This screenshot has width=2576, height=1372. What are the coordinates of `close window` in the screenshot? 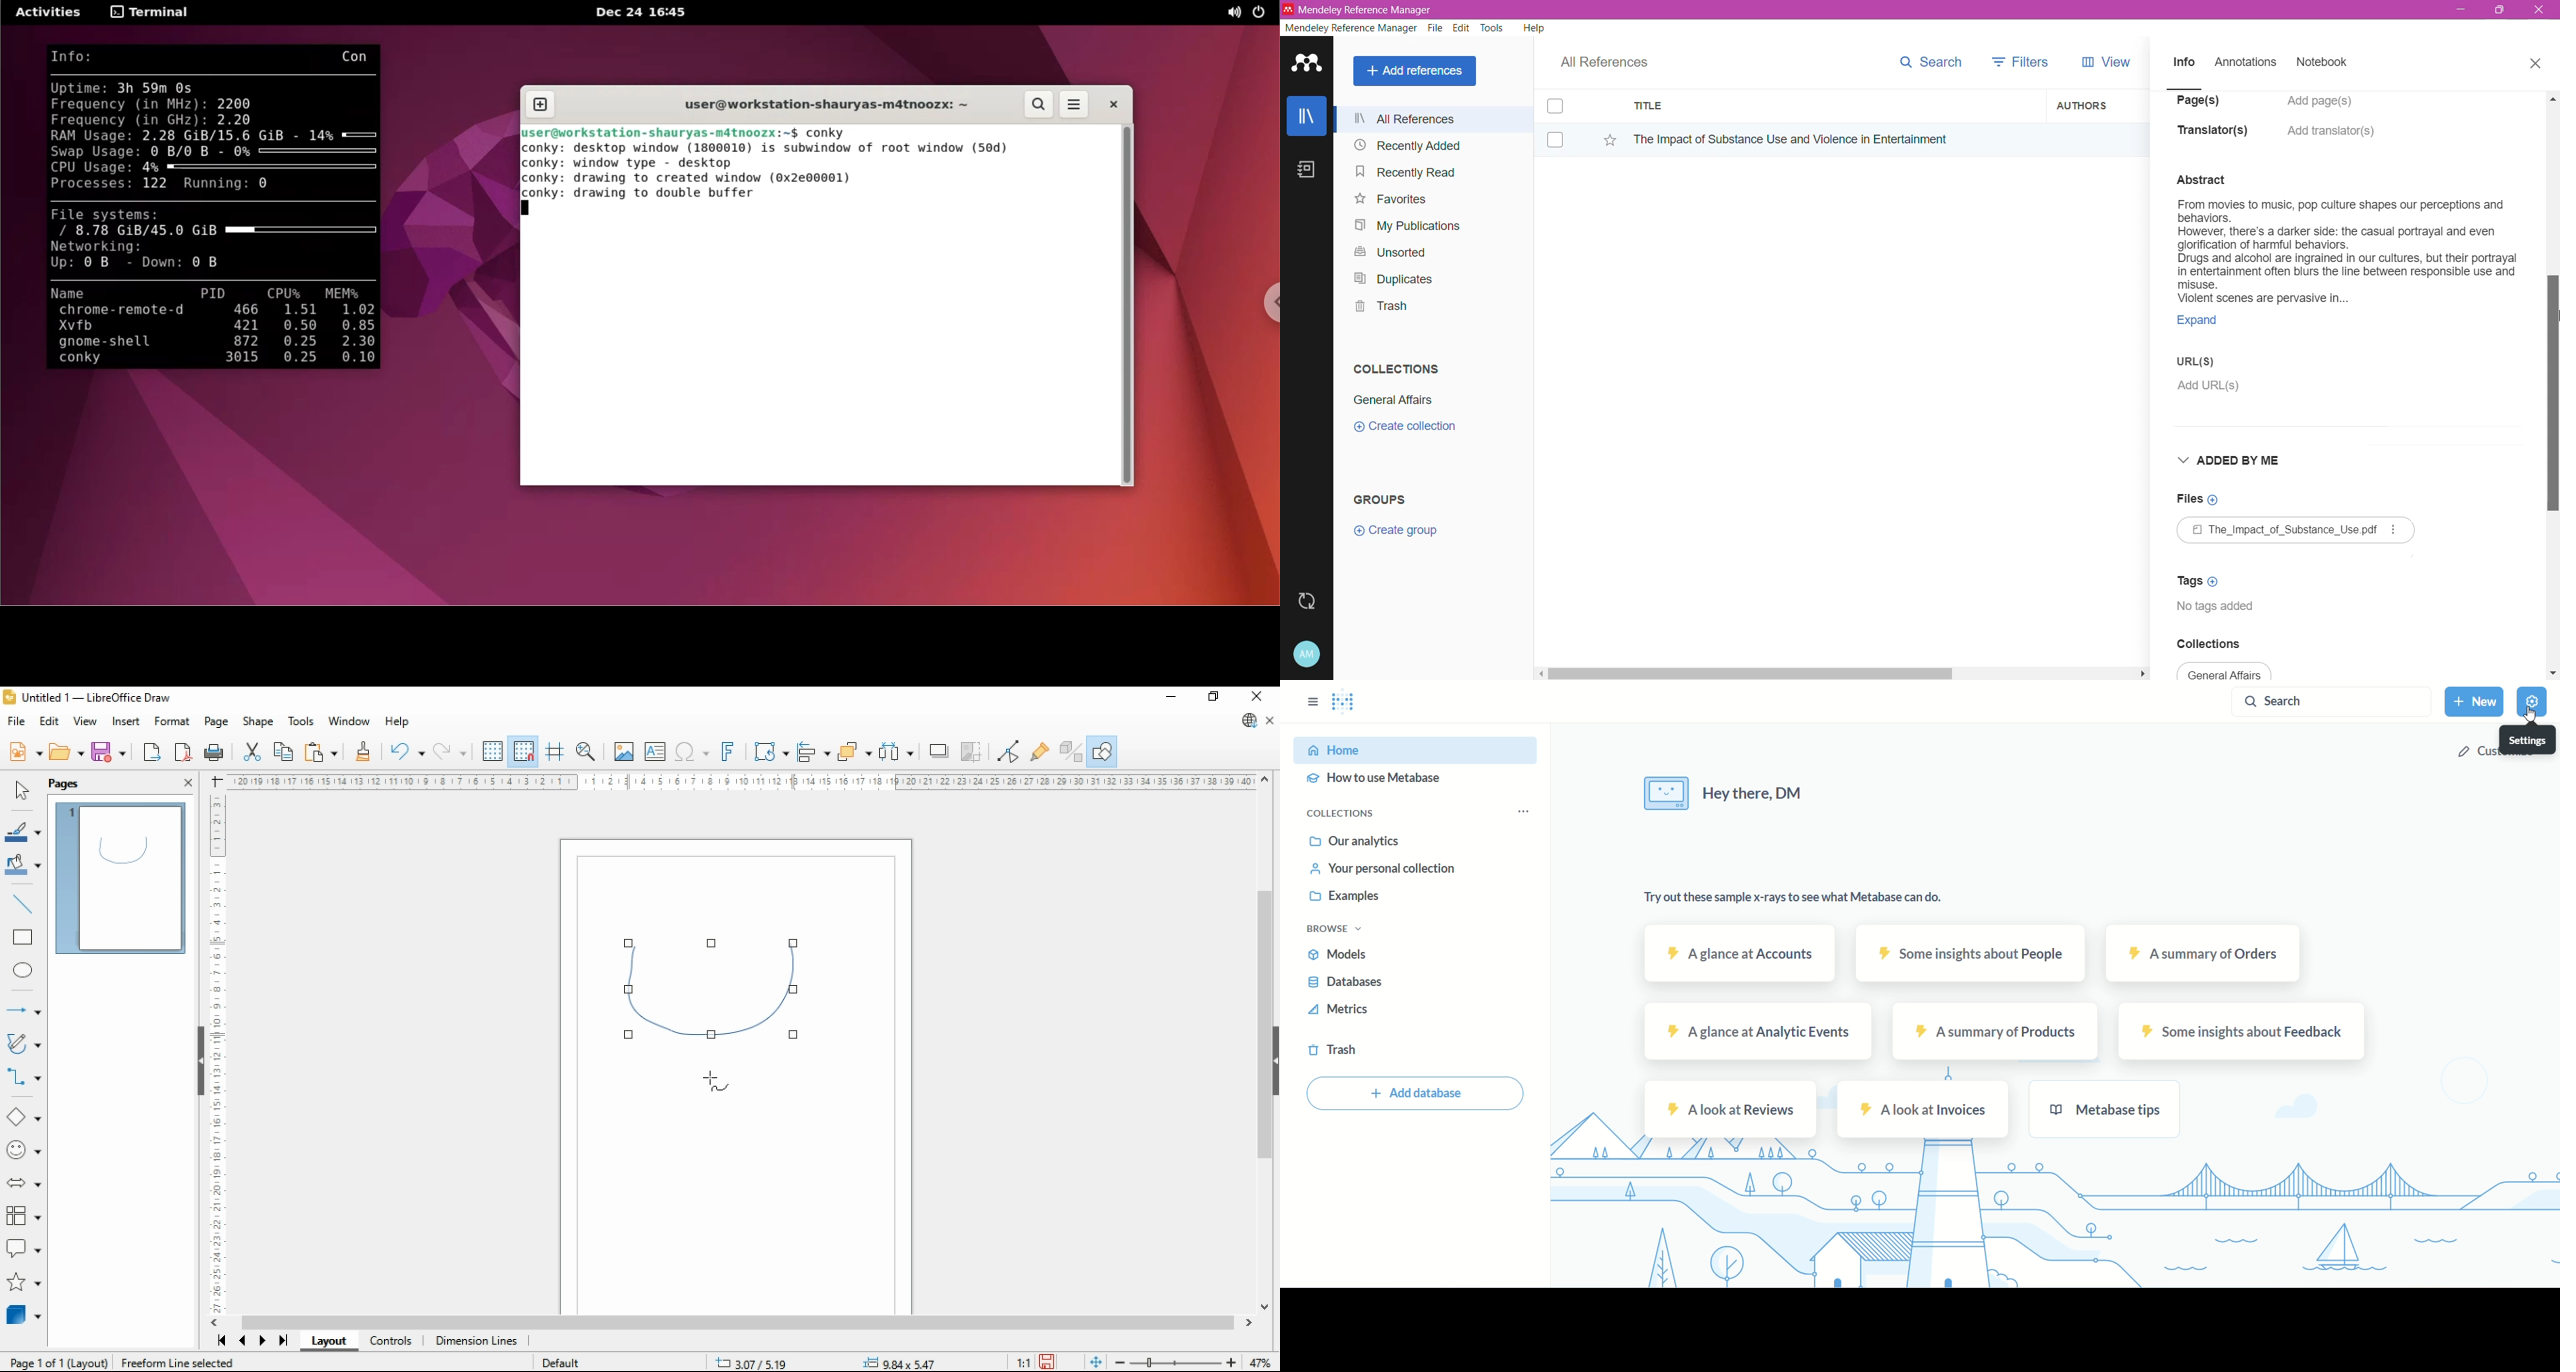 It's located at (1256, 694).